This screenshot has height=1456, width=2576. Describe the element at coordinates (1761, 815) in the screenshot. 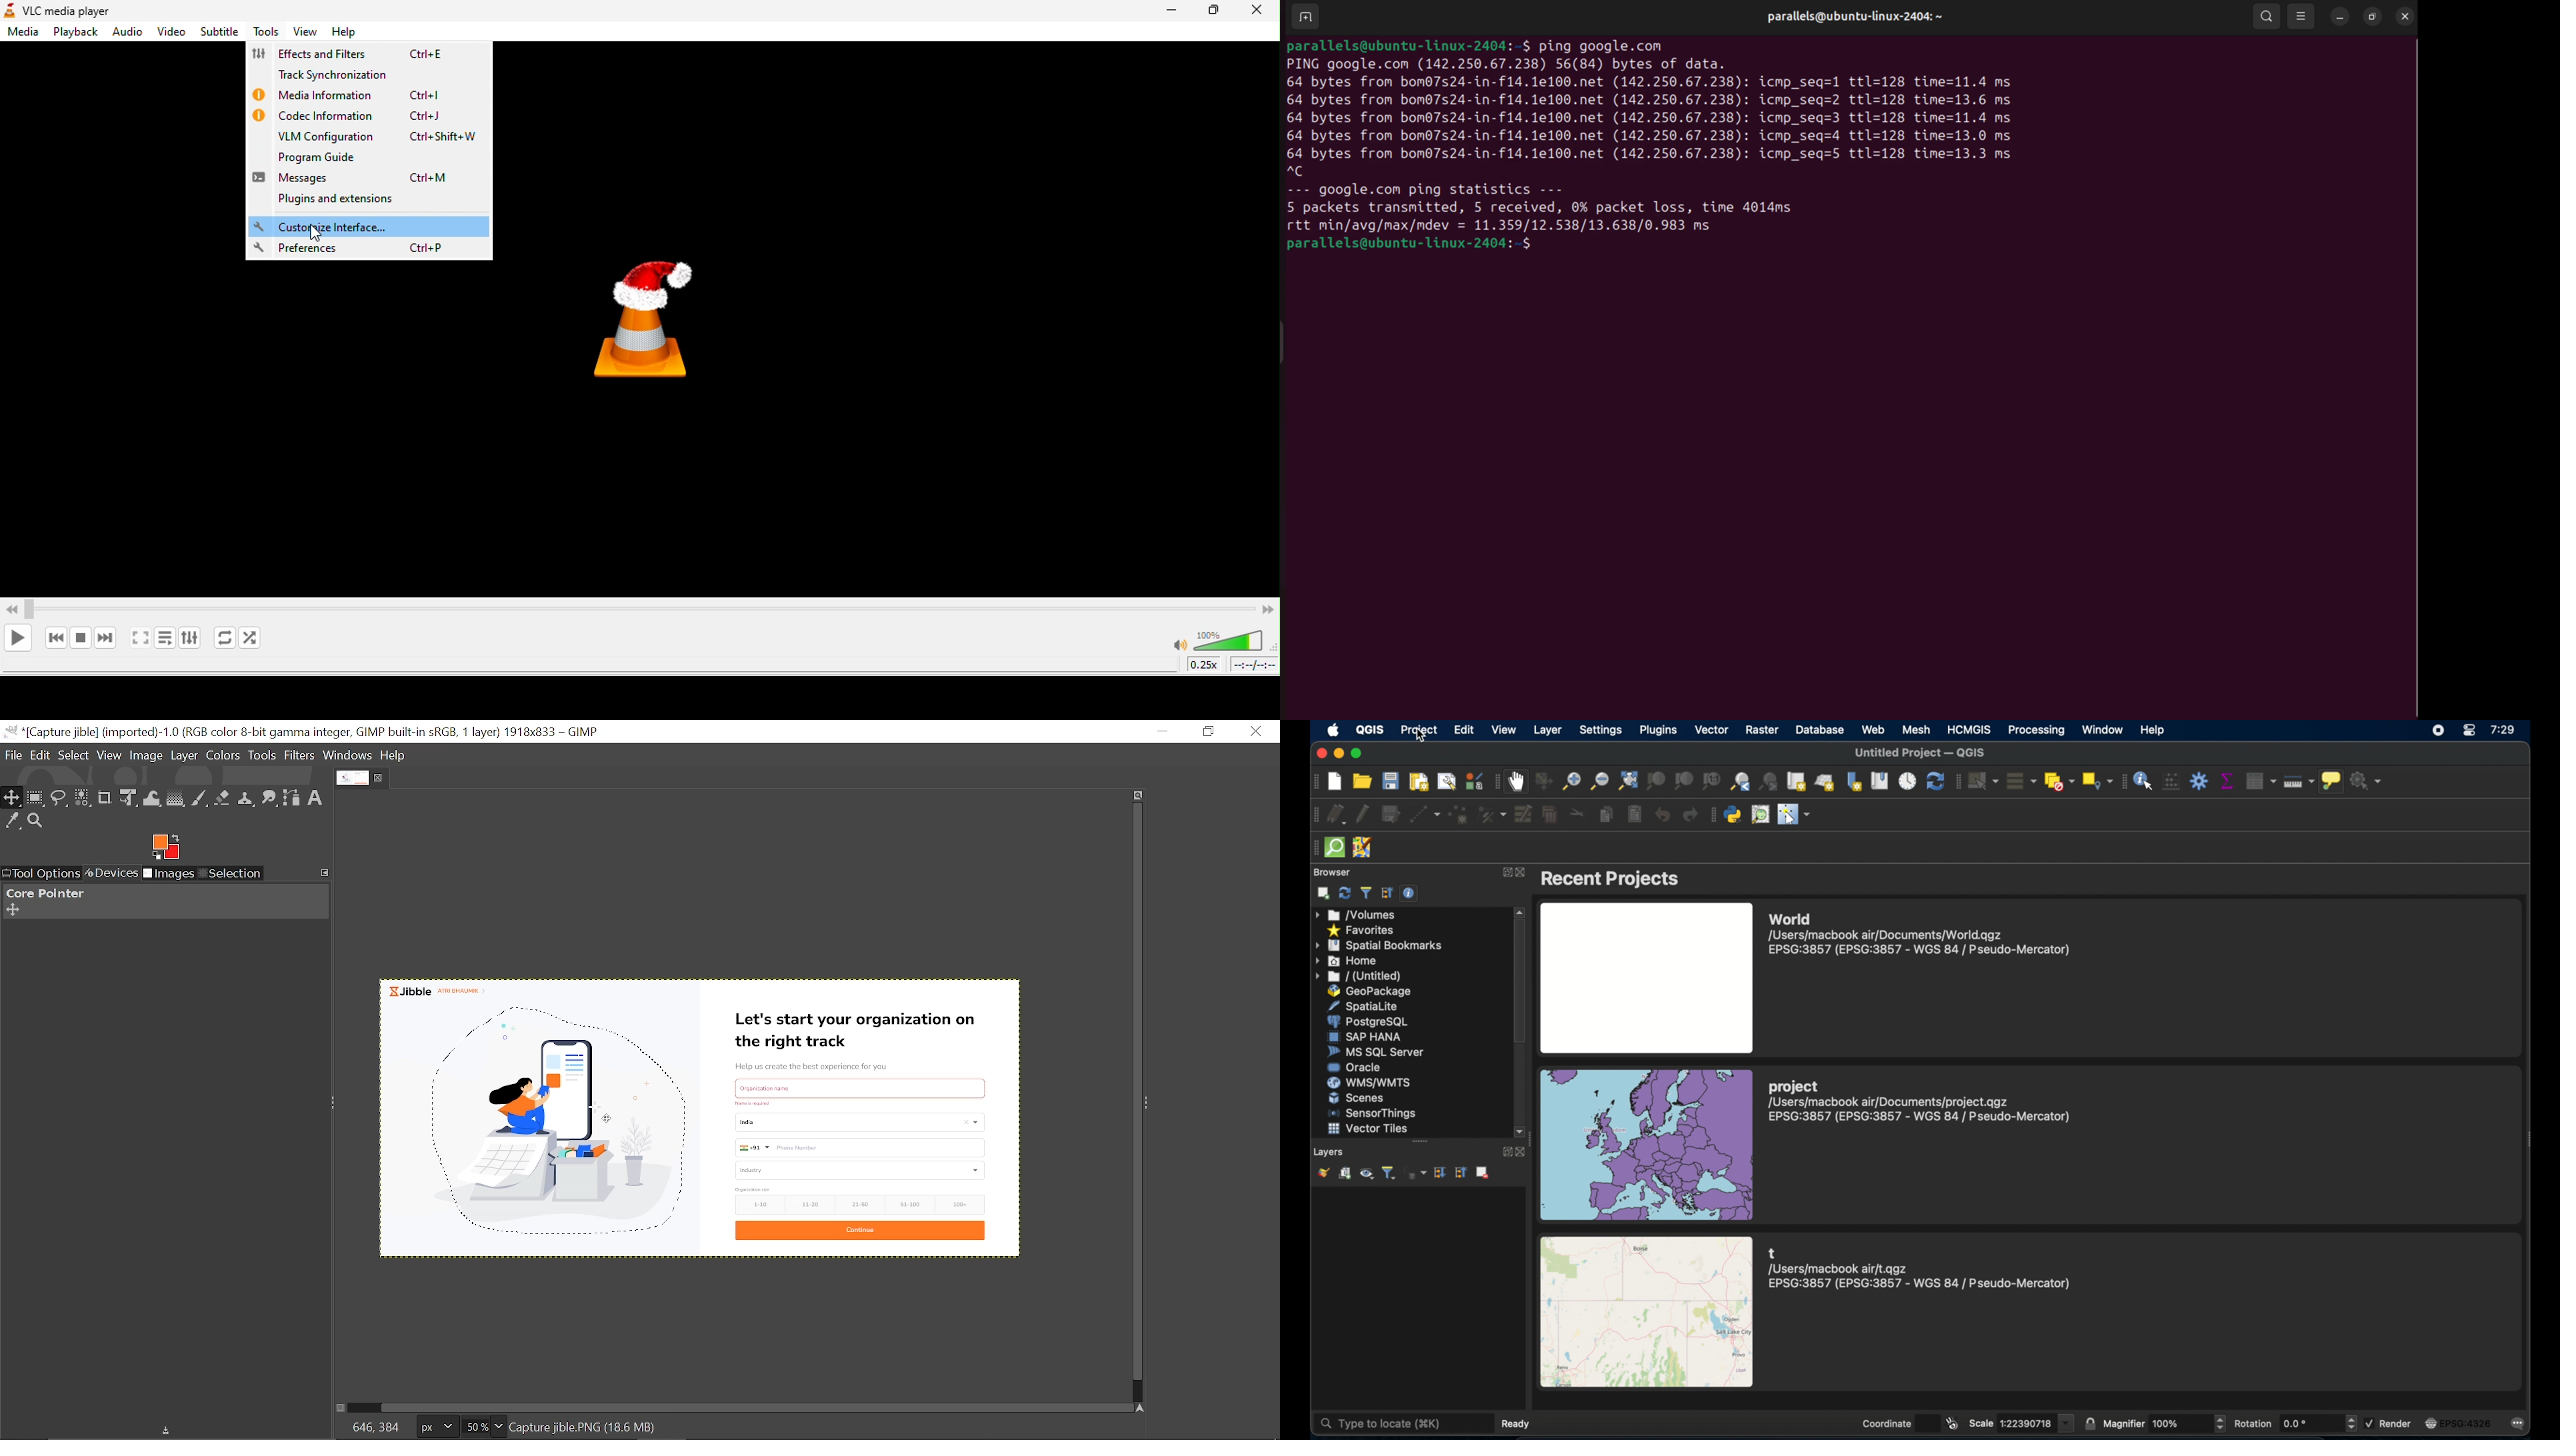

I see `osm place search` at that location.